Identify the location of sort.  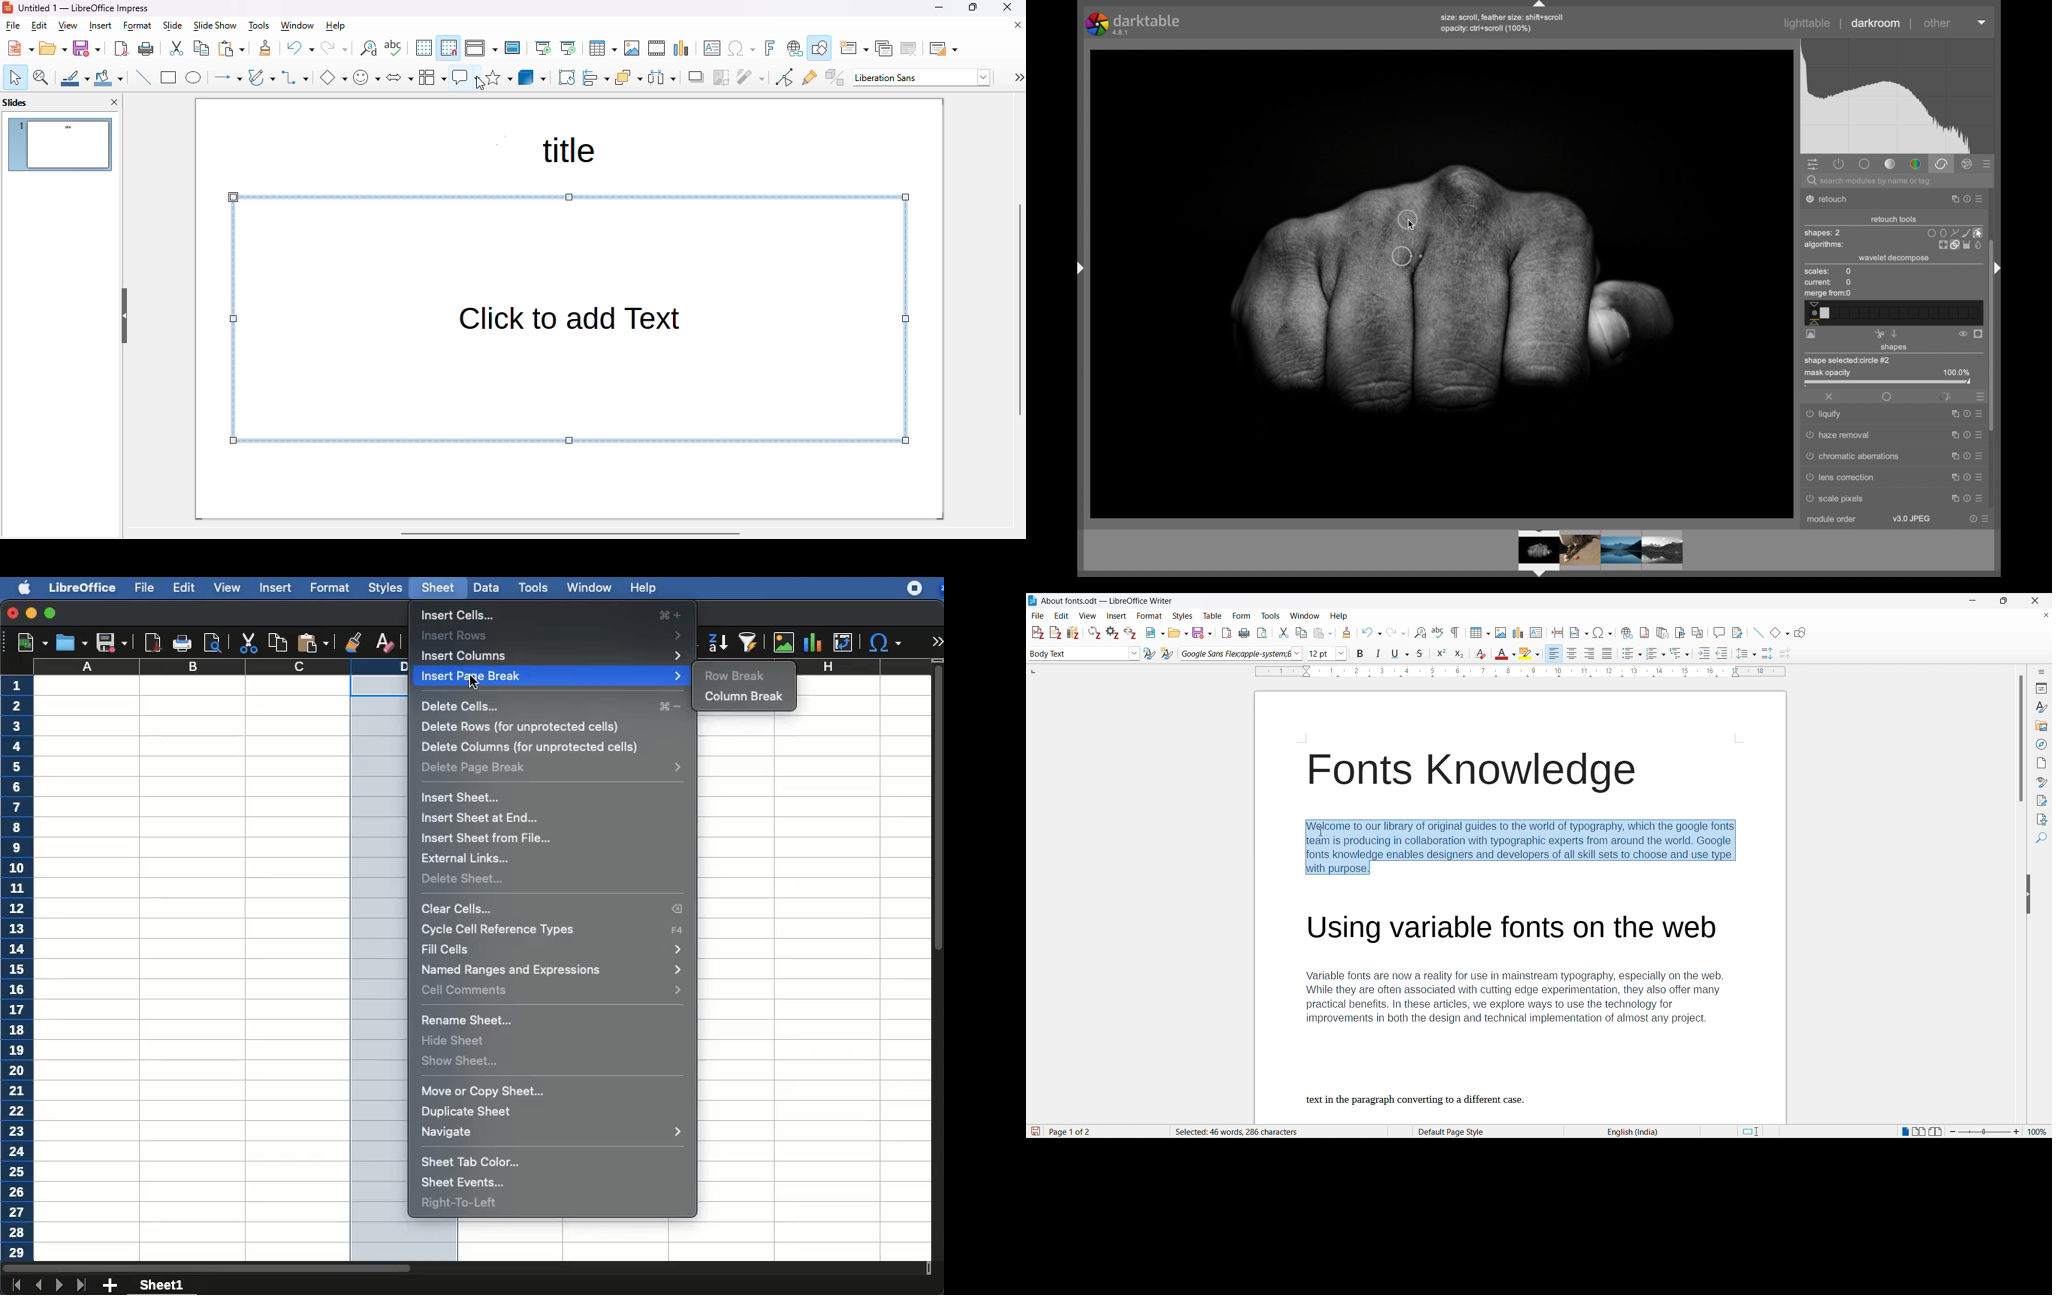
(747, 643).